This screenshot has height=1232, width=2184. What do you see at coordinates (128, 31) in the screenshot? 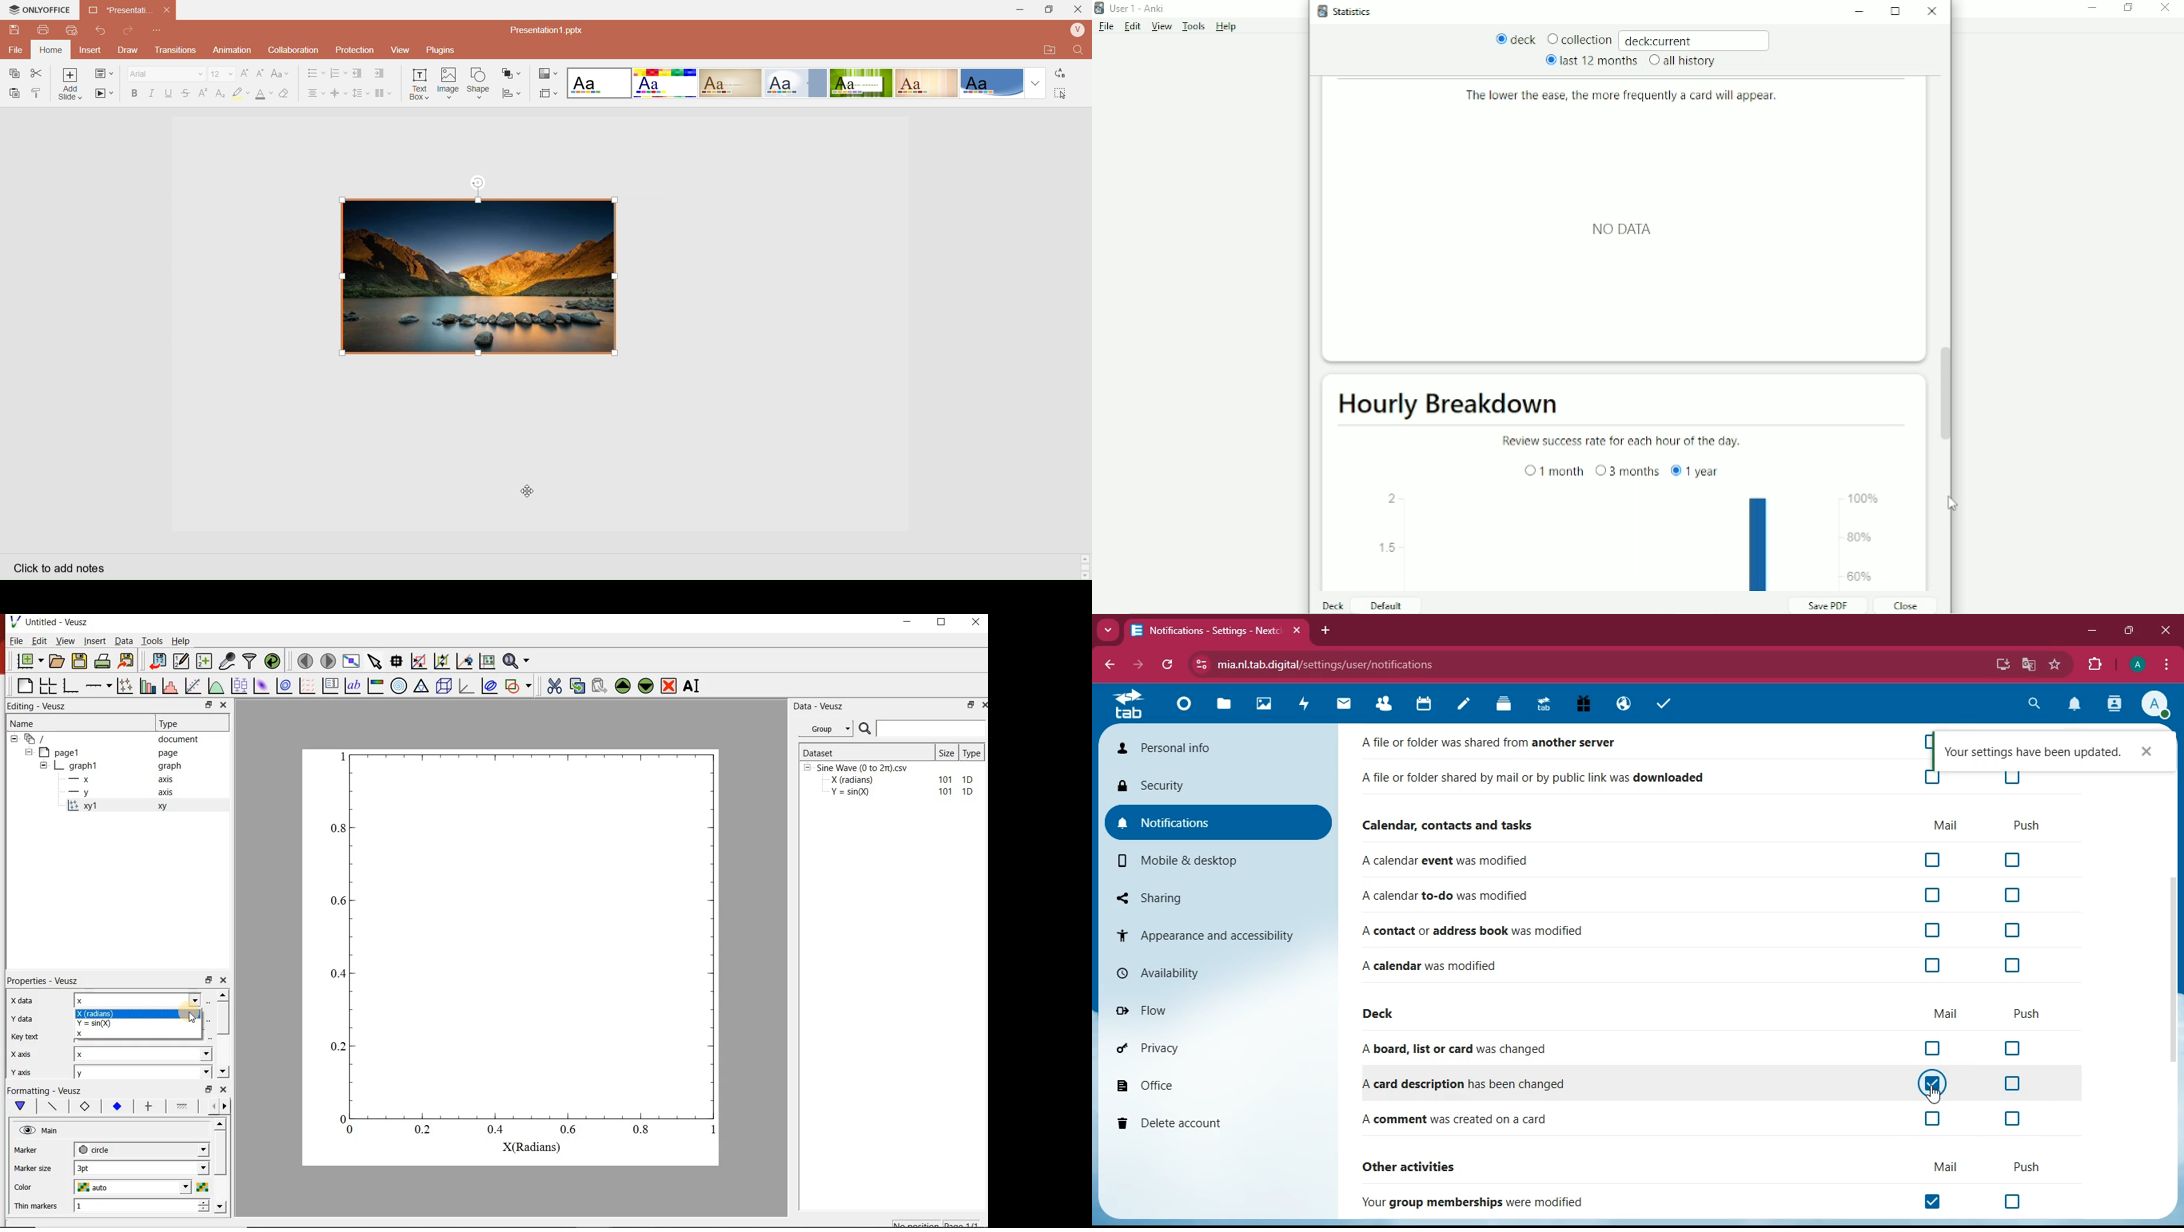
I see `Redo` at bounding box center [128, 31].